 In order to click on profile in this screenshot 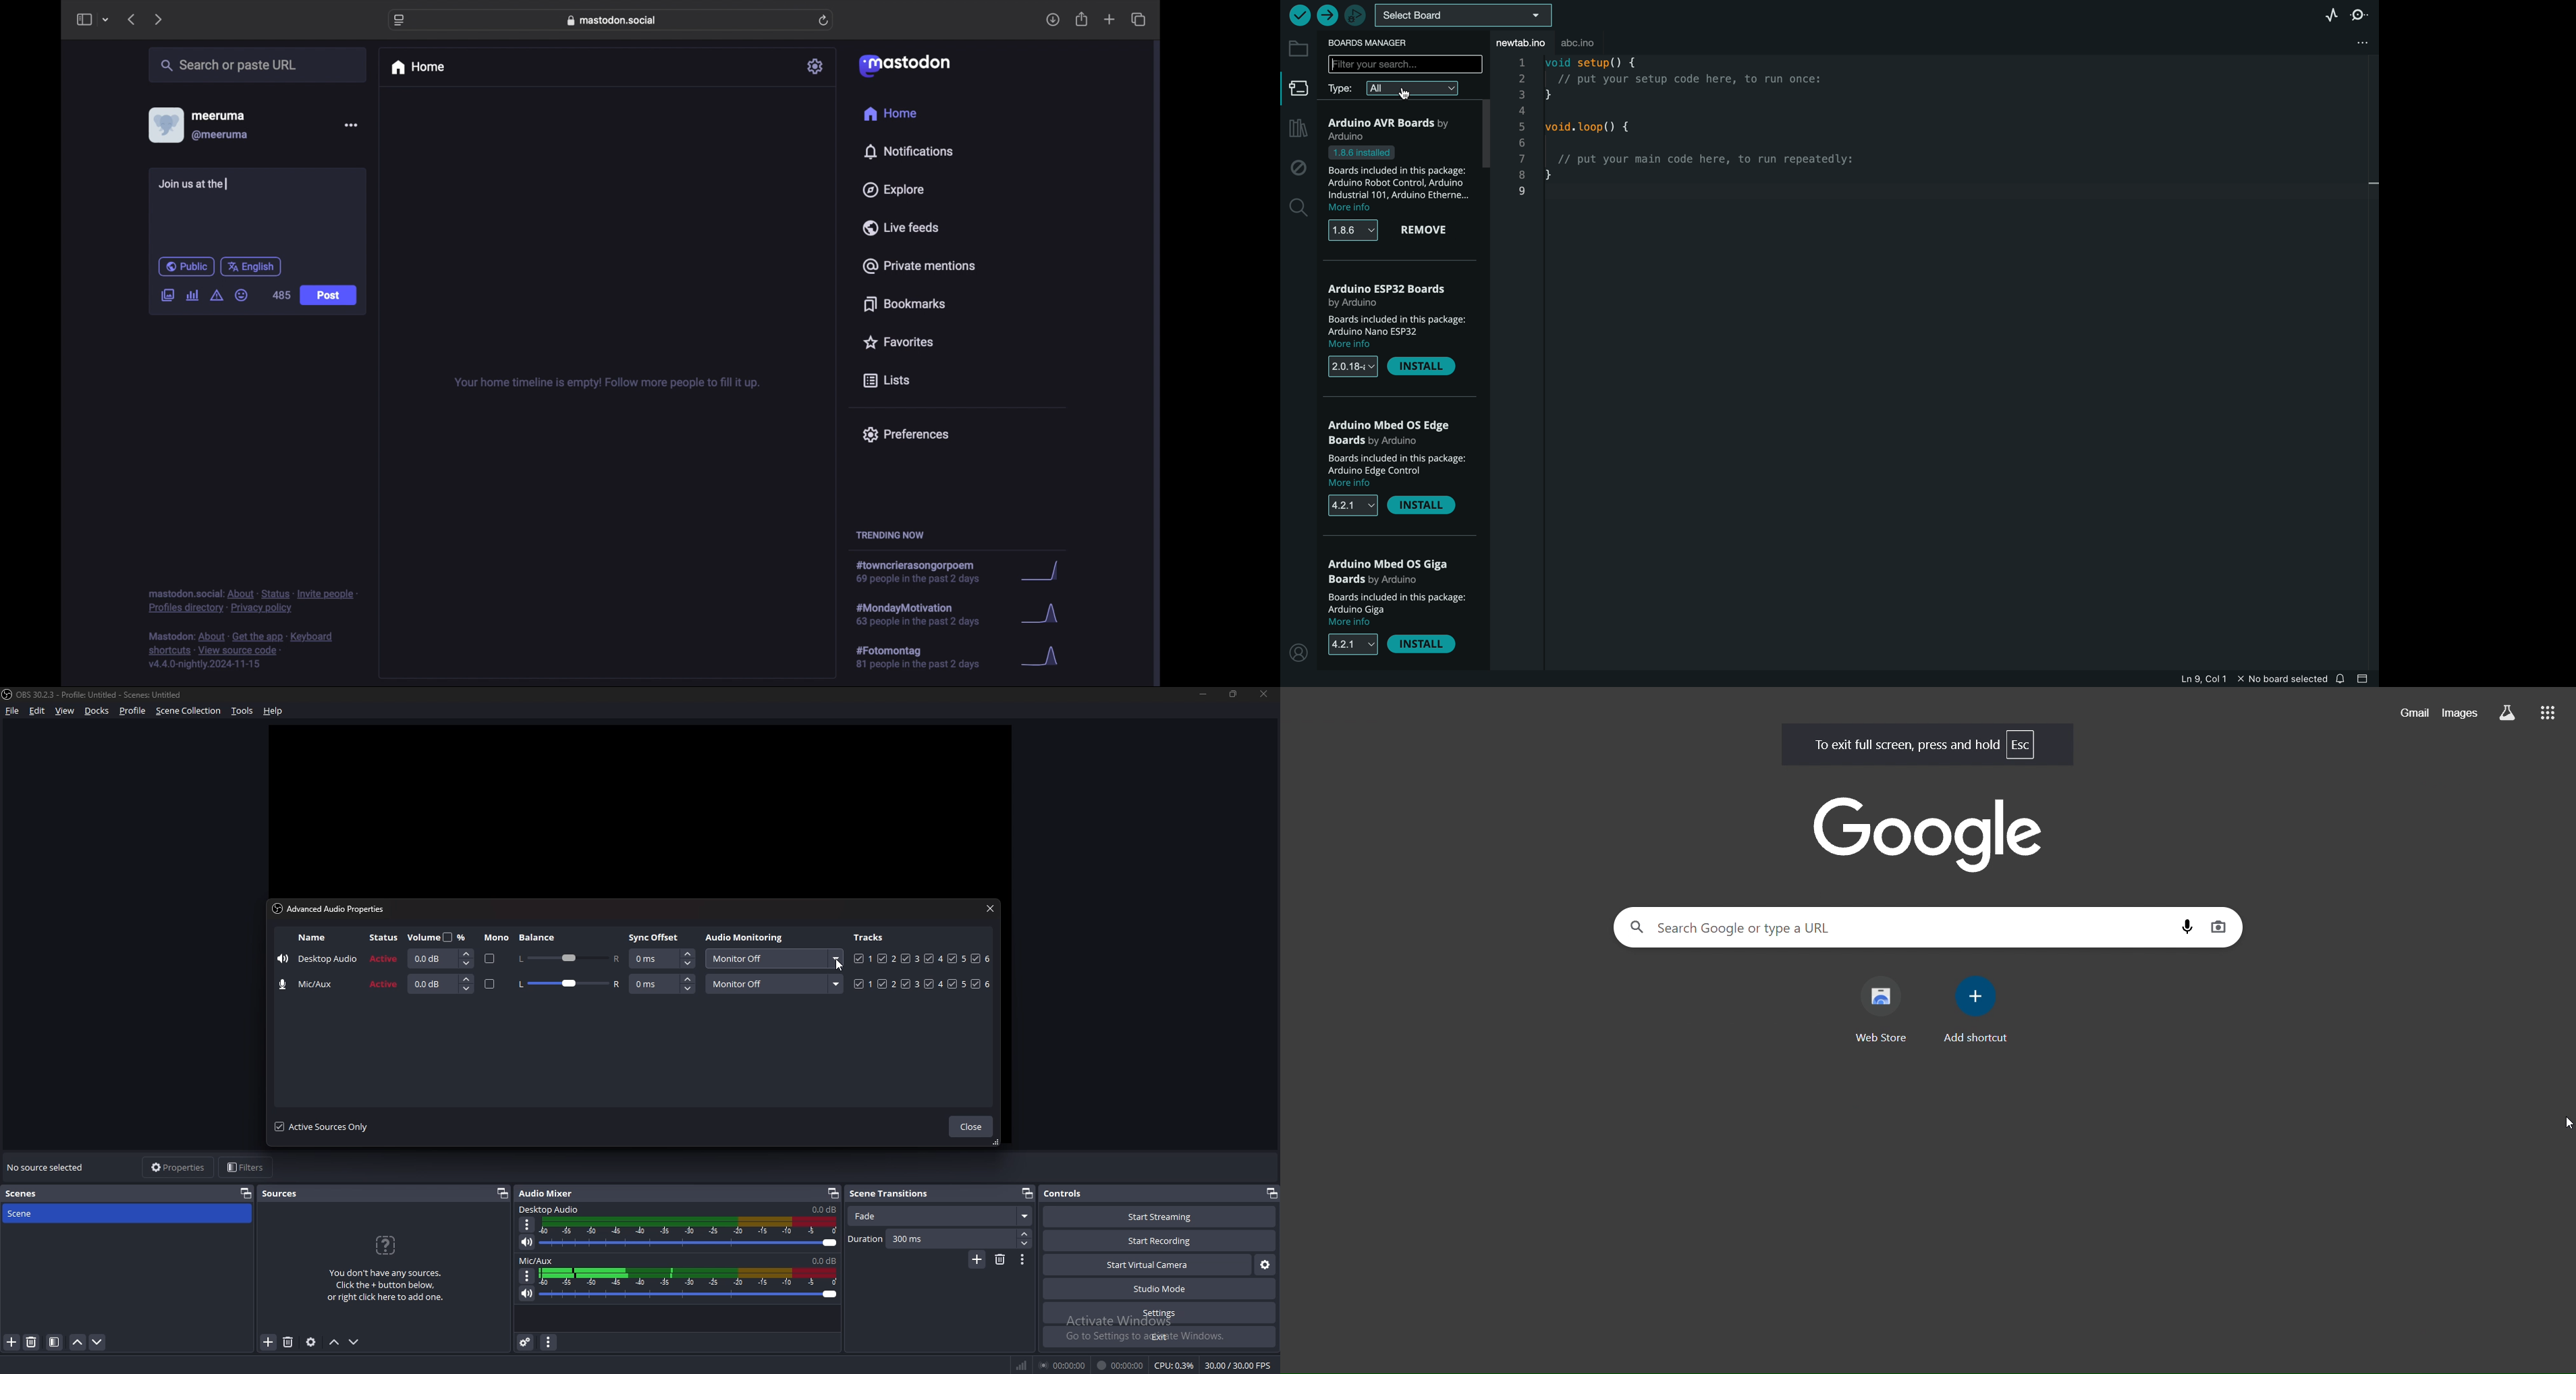, I will do `click(133, 711)`.